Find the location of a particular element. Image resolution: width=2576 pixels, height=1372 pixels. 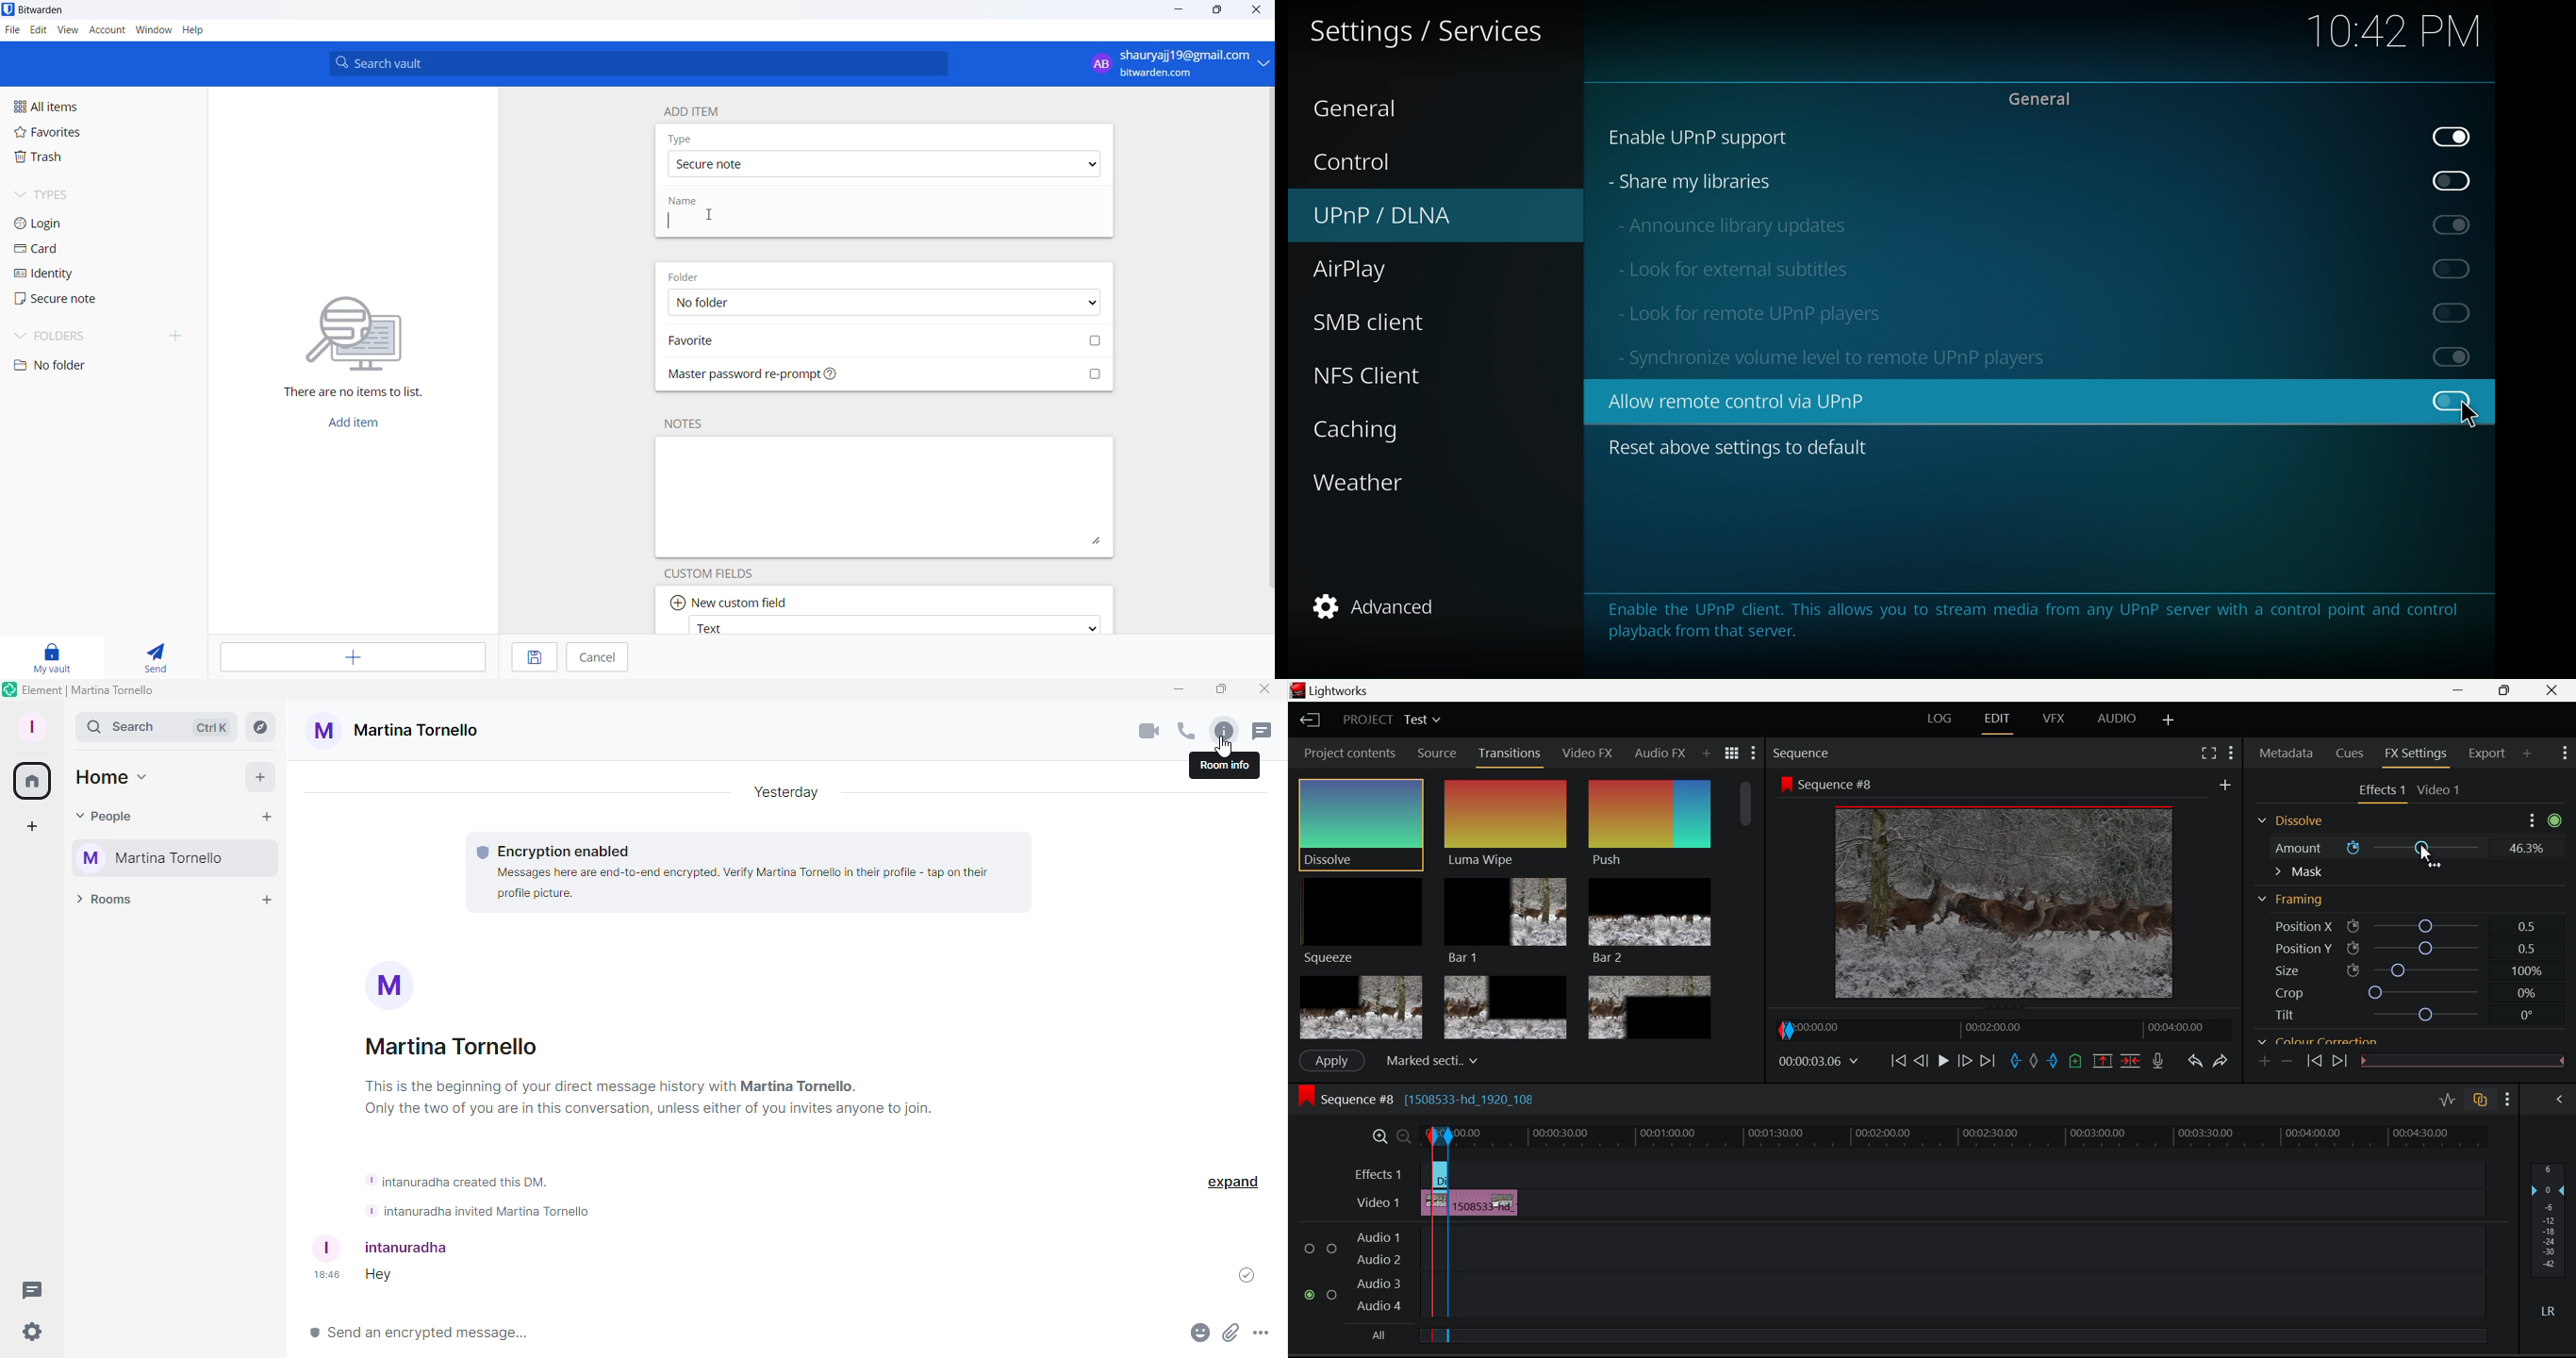

Timeline Zoom Out is located at coordinates (1398, 1135).